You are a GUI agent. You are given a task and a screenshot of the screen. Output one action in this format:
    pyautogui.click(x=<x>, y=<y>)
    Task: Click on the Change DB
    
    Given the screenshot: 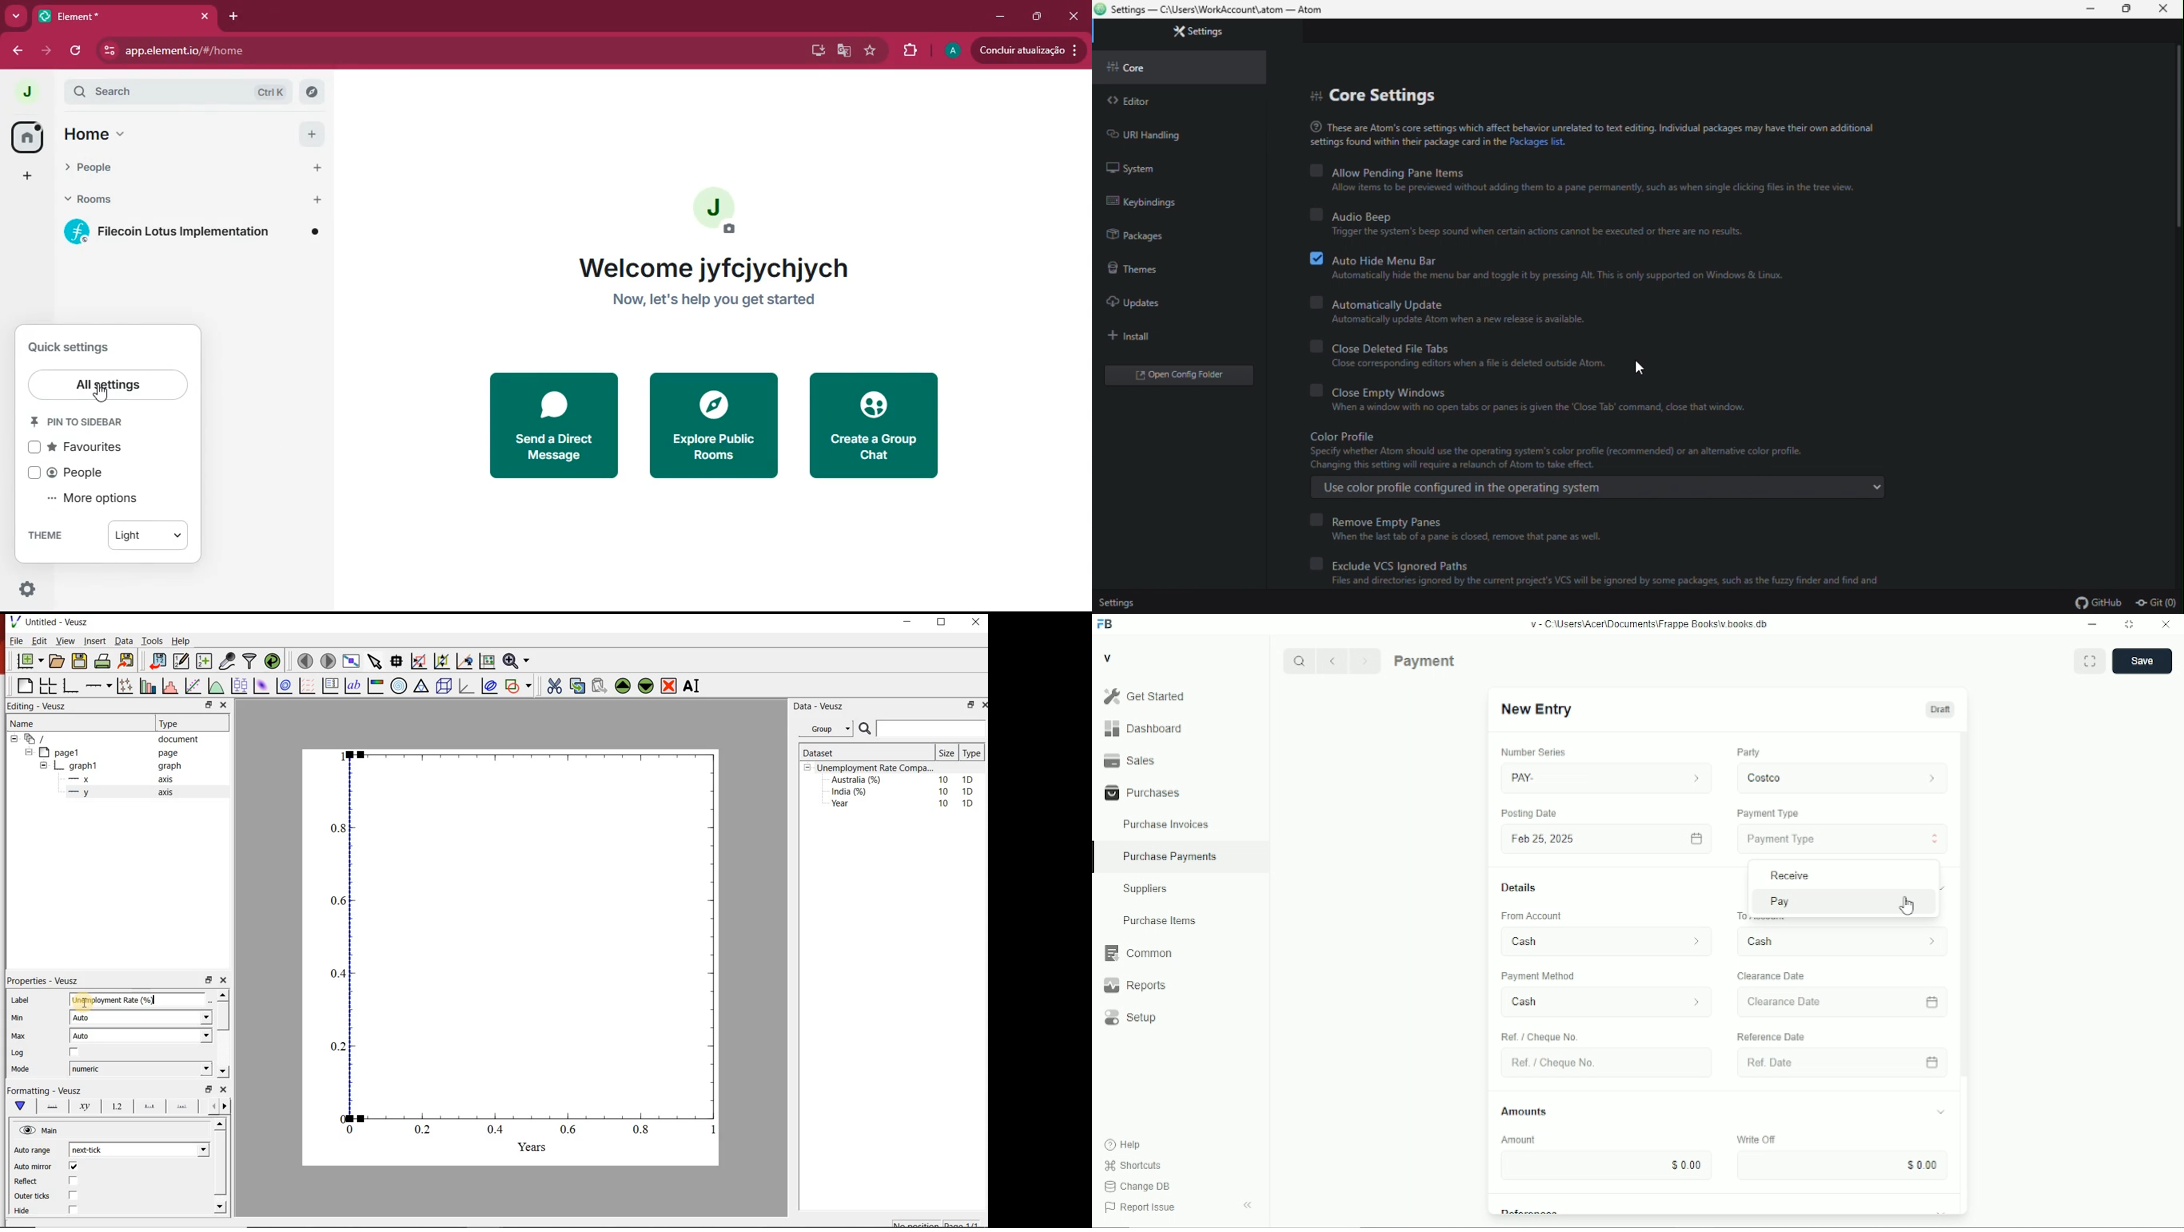 What is the action you would take?
    pyautogui.click(x=1138, y=1187)
    